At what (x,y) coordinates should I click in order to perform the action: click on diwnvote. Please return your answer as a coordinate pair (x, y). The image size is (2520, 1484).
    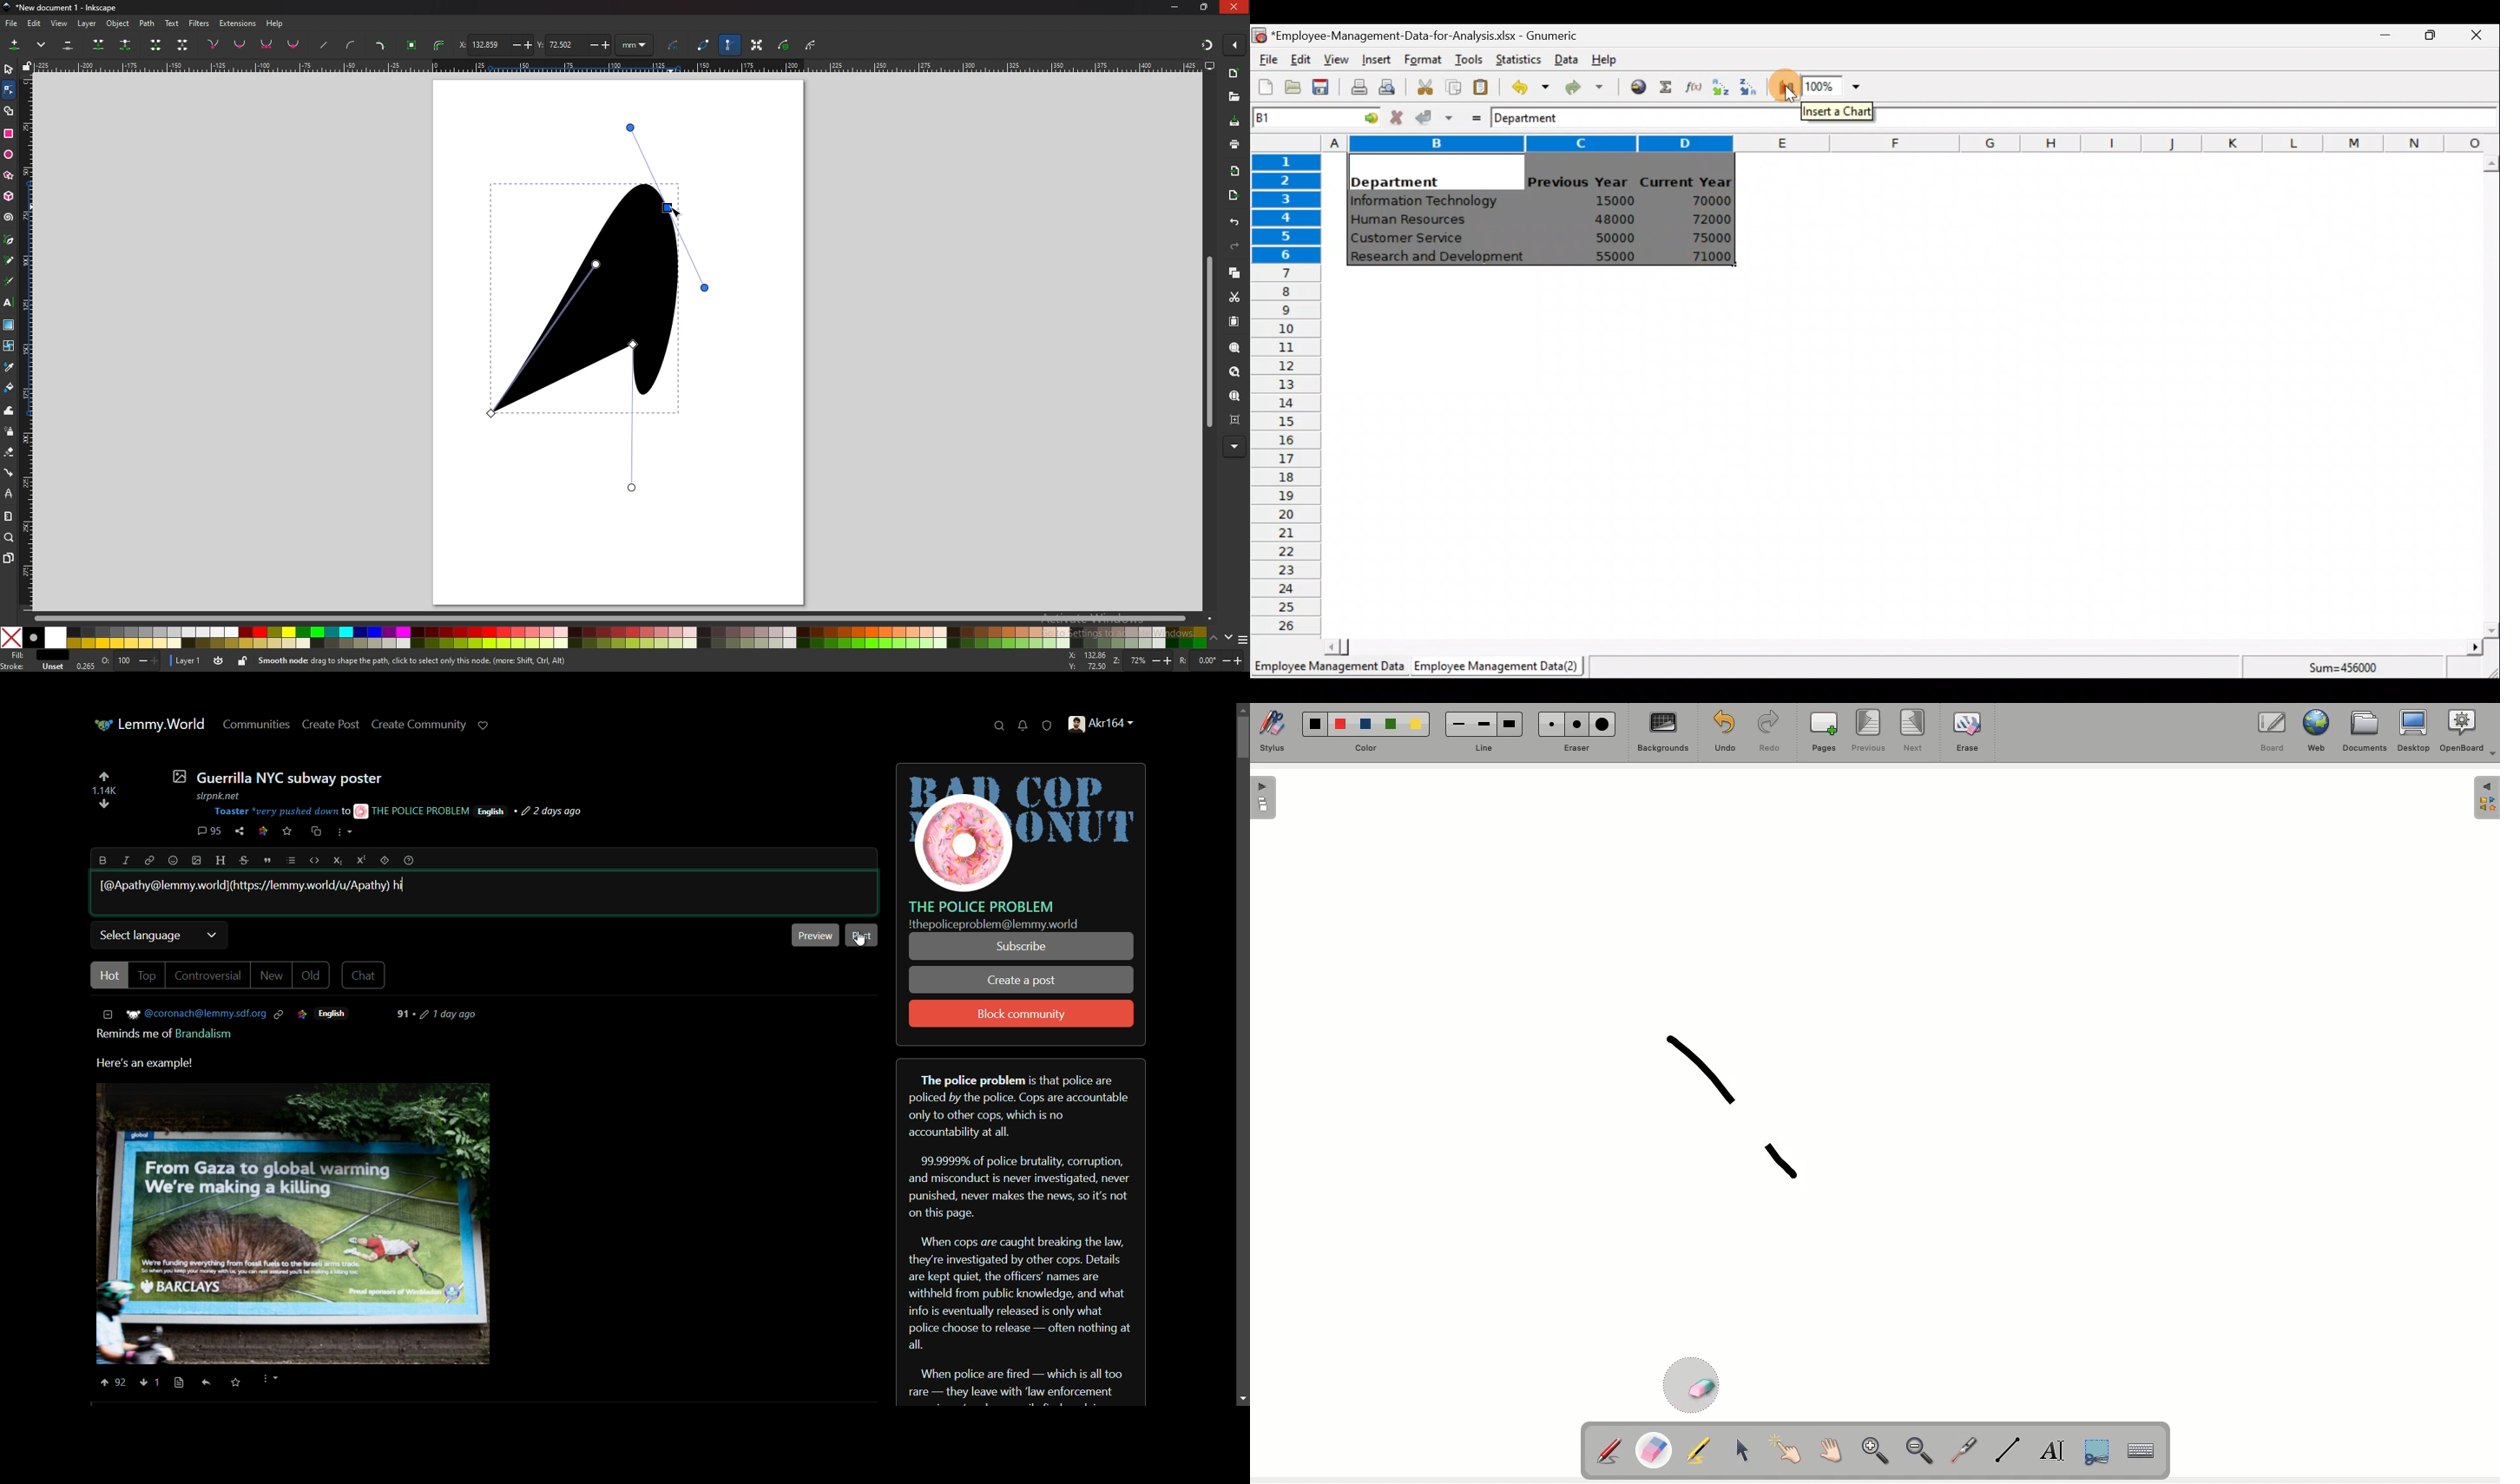
    Looking at the image, I should click on (104, 805).